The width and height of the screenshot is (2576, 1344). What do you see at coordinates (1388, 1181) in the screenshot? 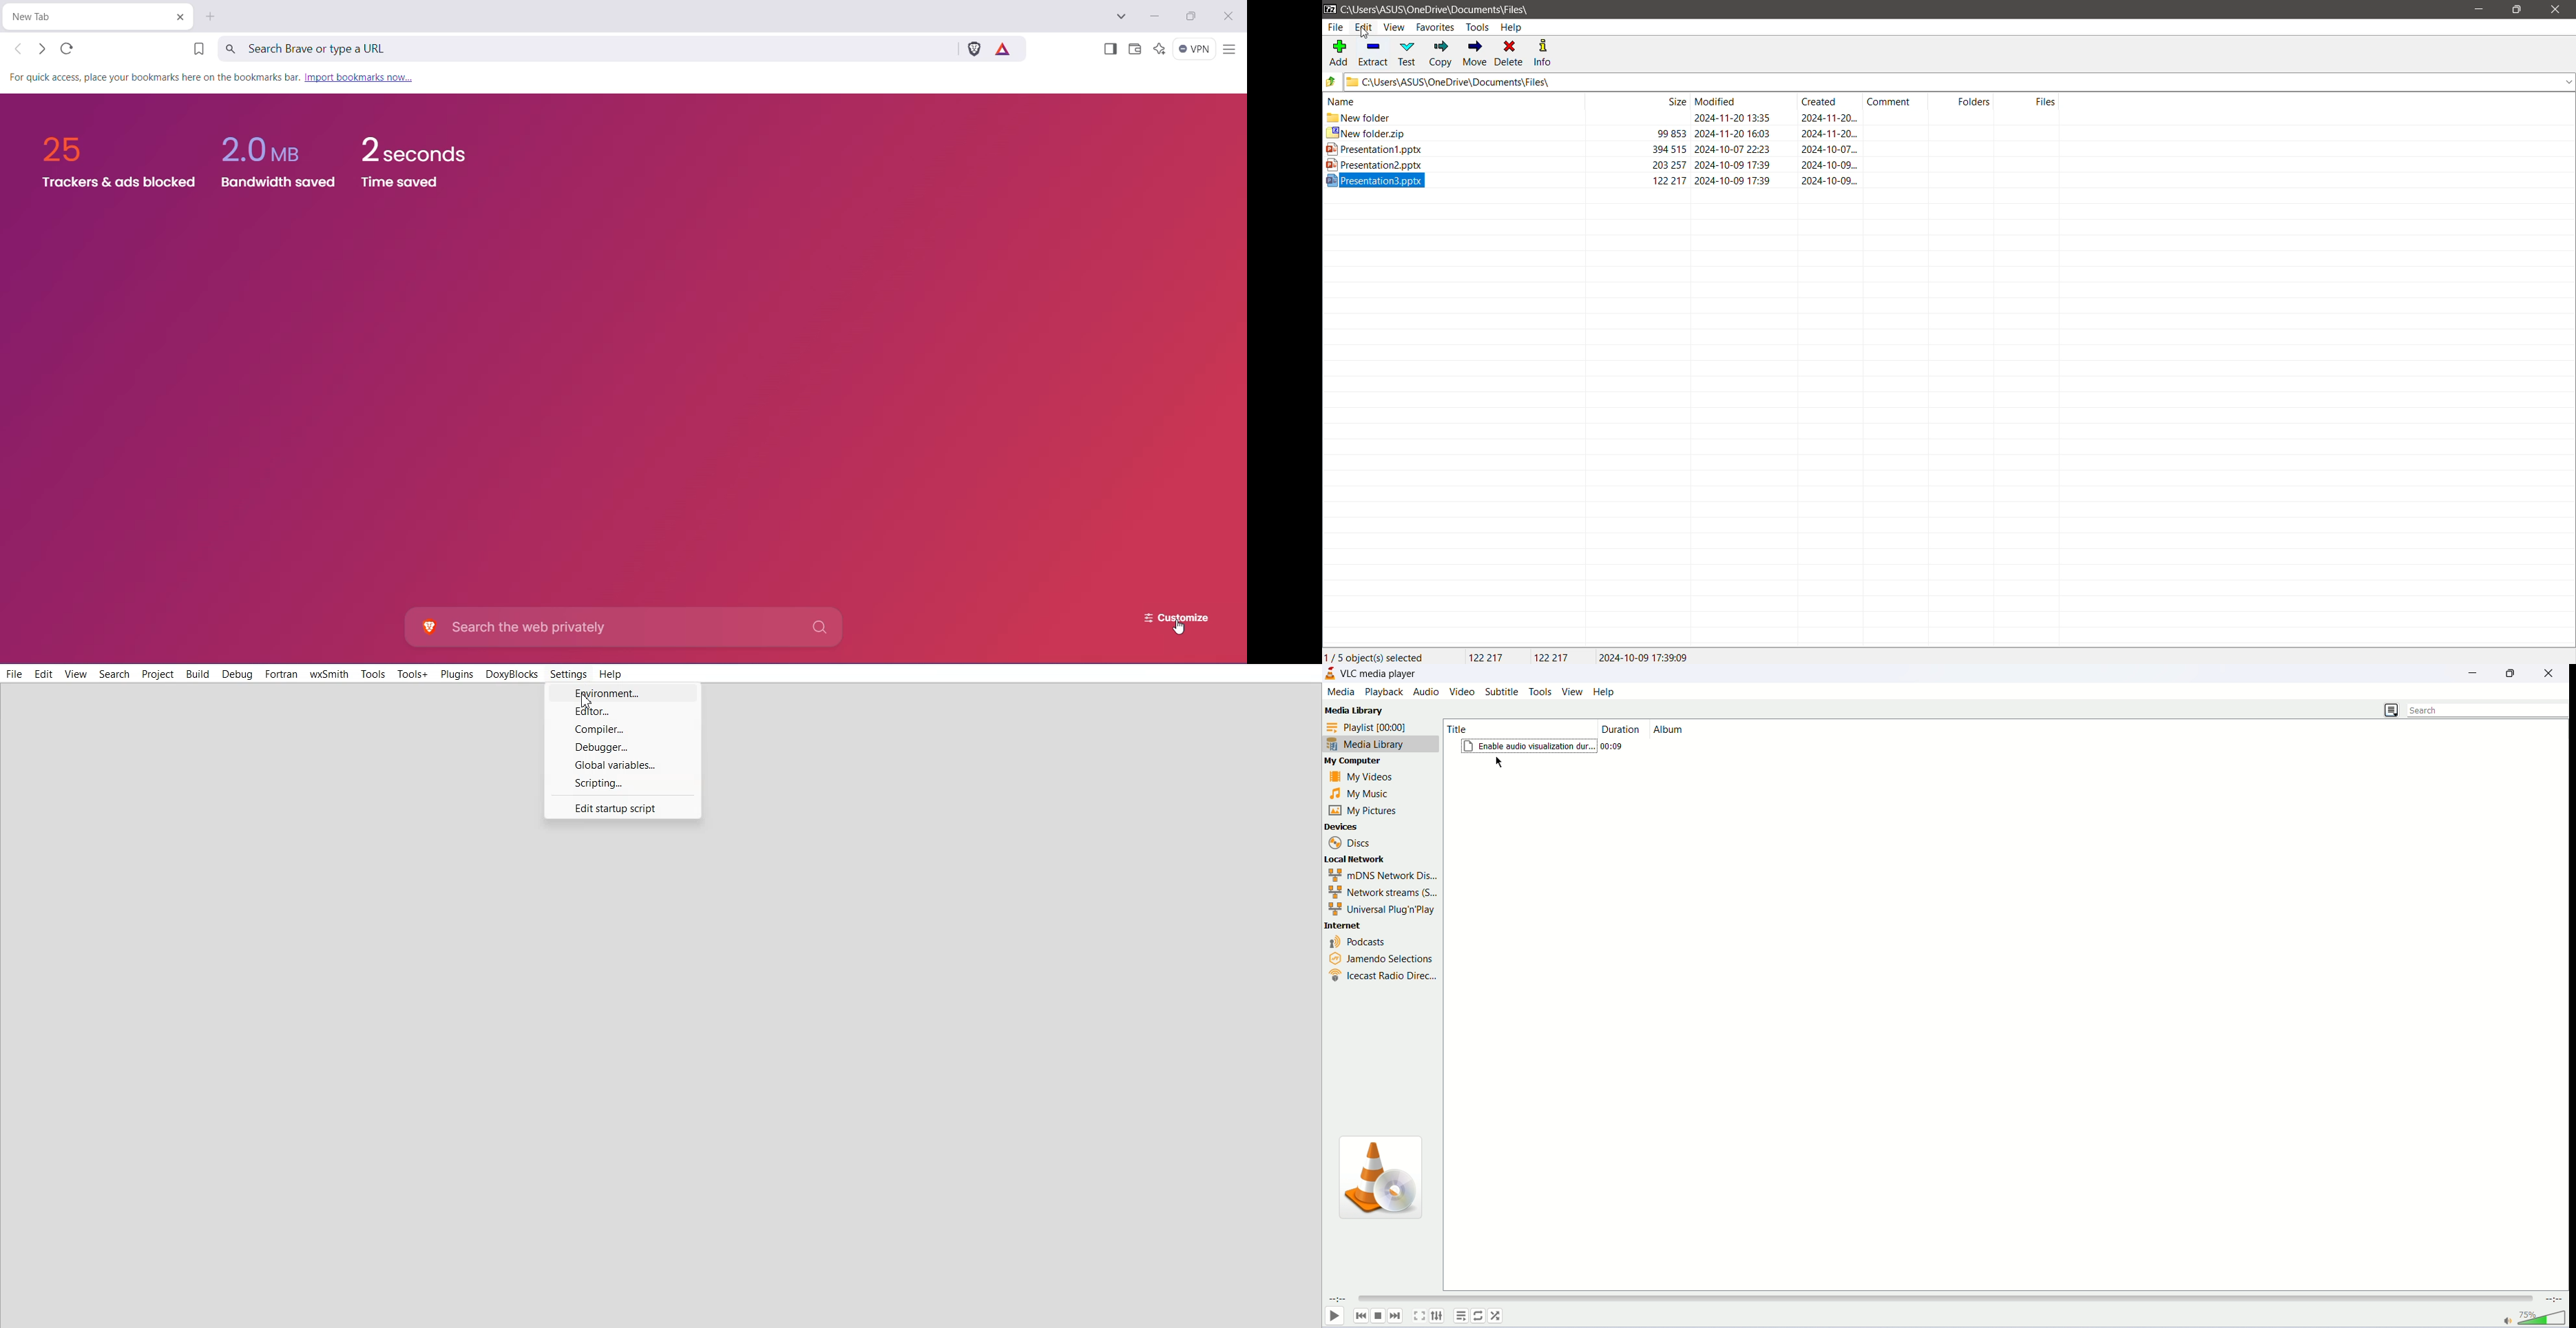
I see `VLC icon` at bounding box center [1388, 1181].